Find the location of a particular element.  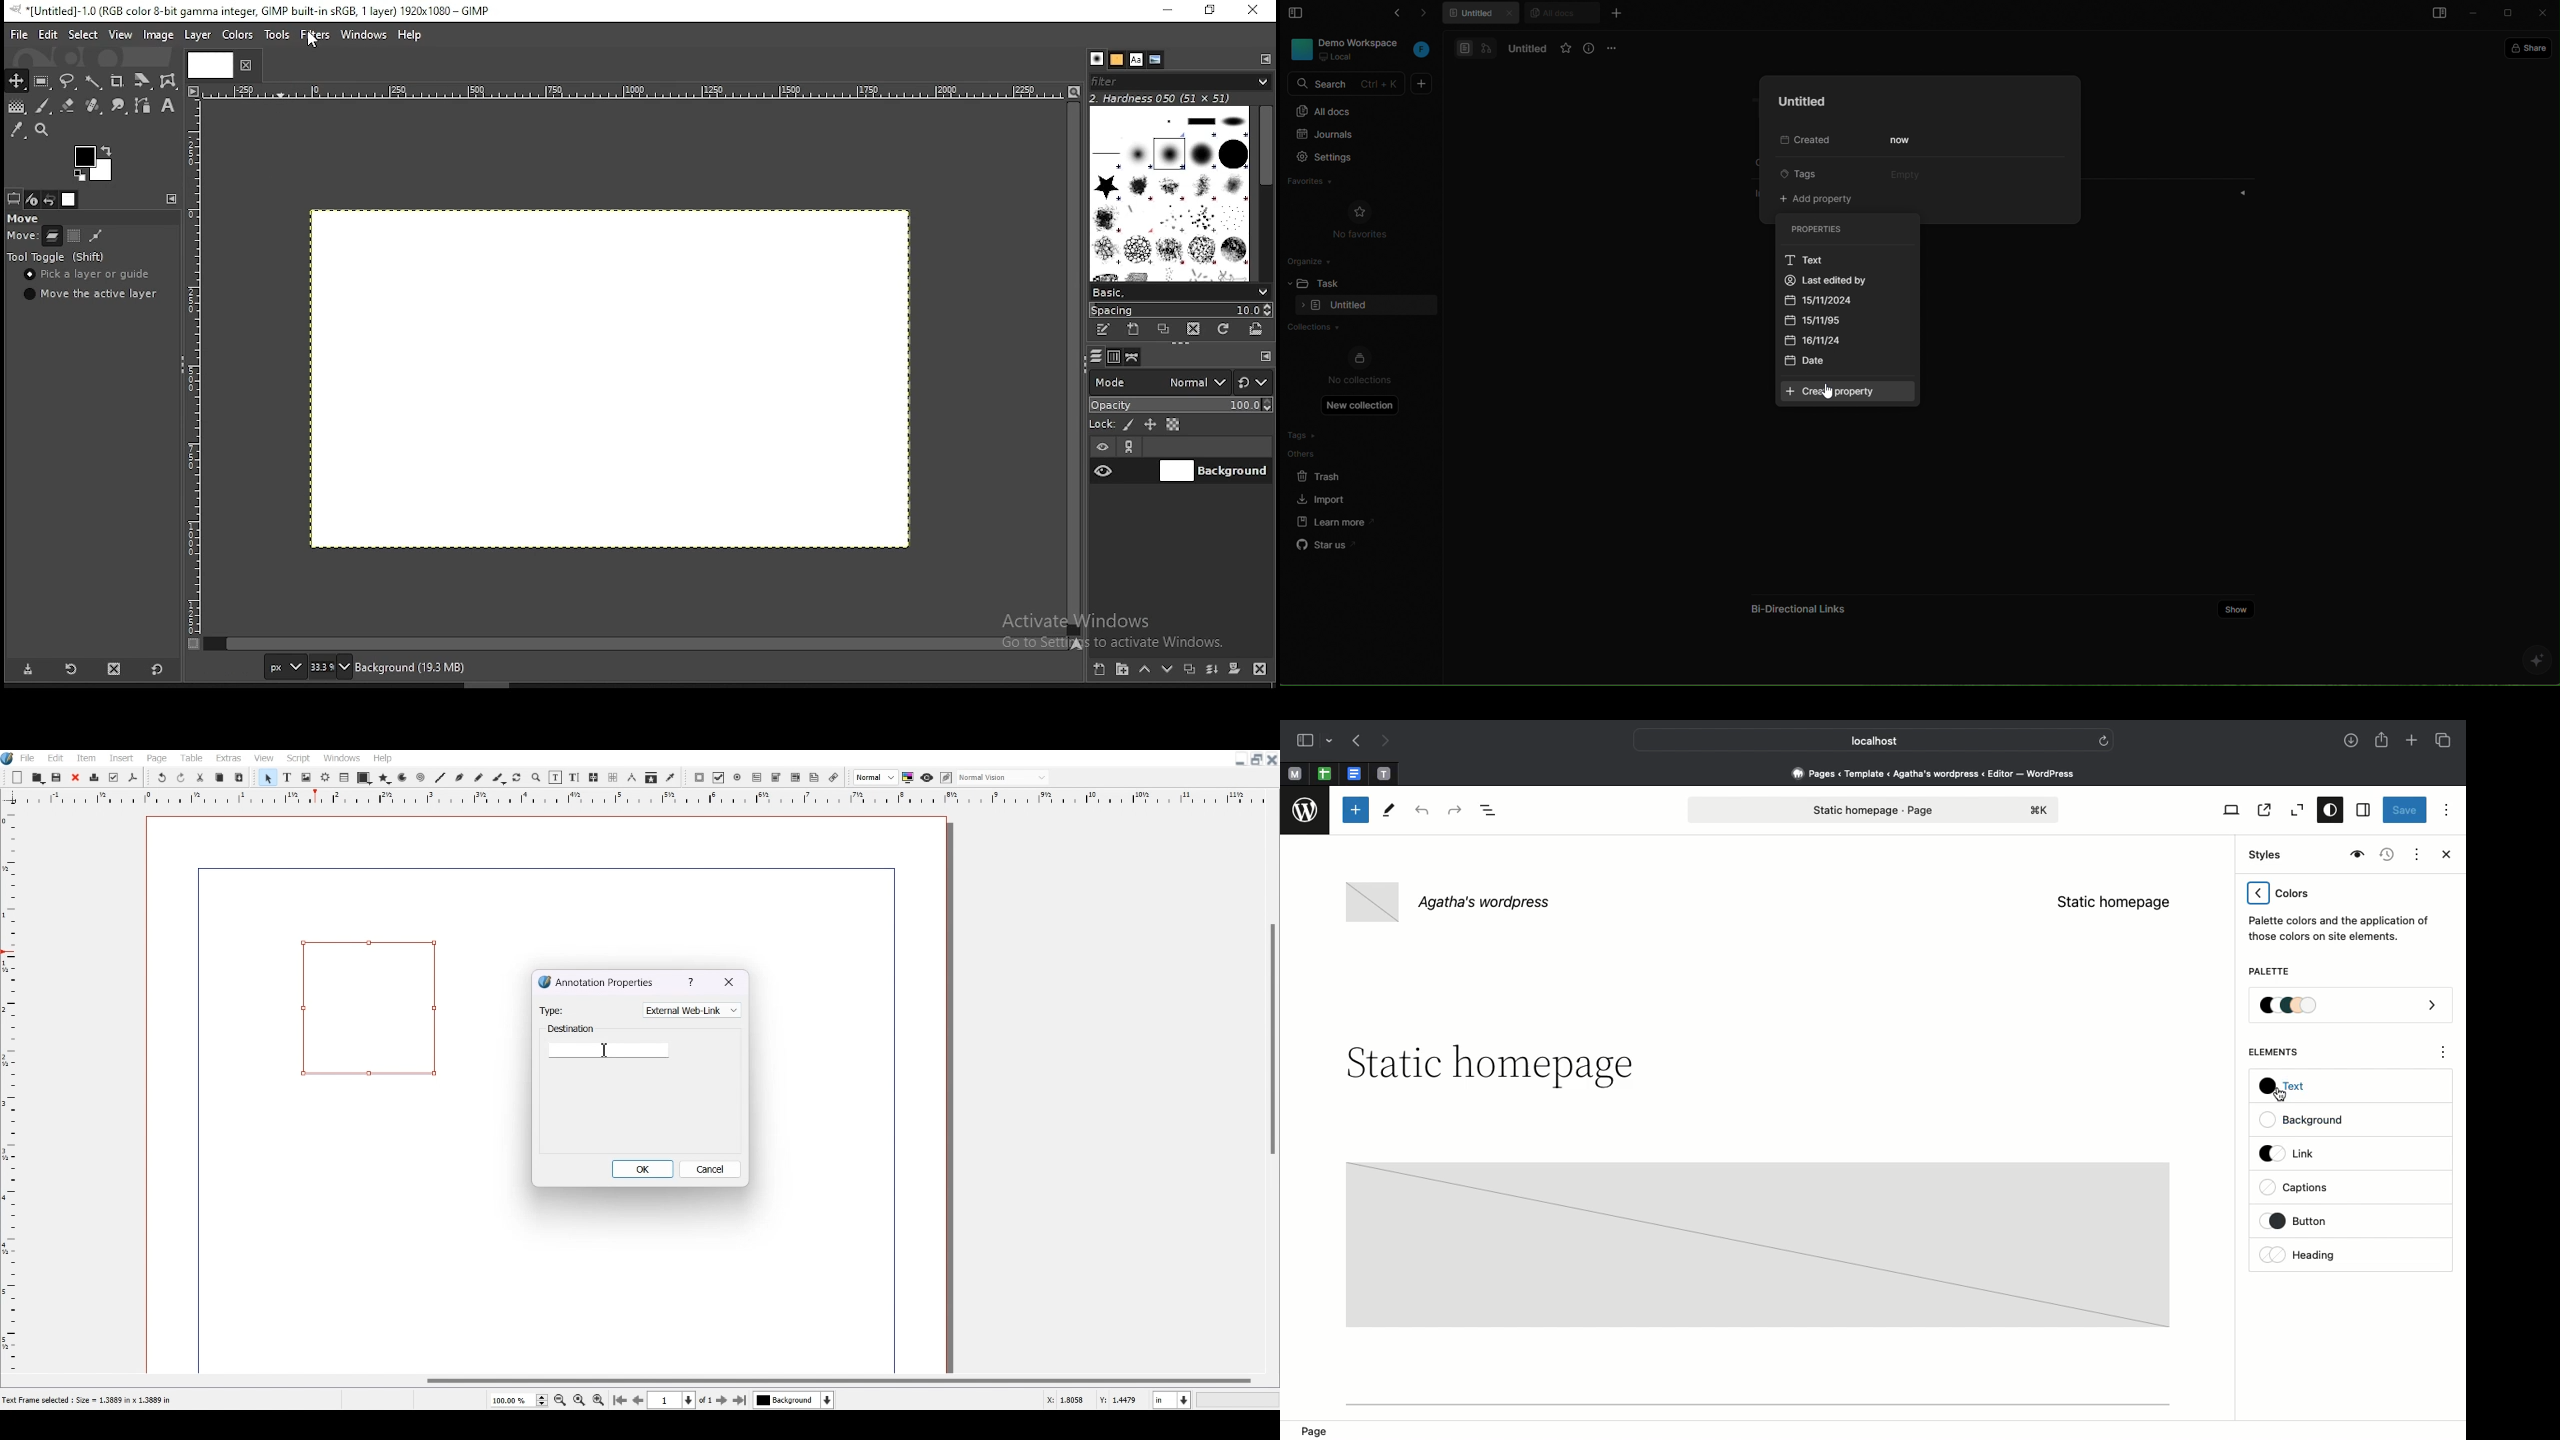

Copy item properties is located at coordinates (651, 779).